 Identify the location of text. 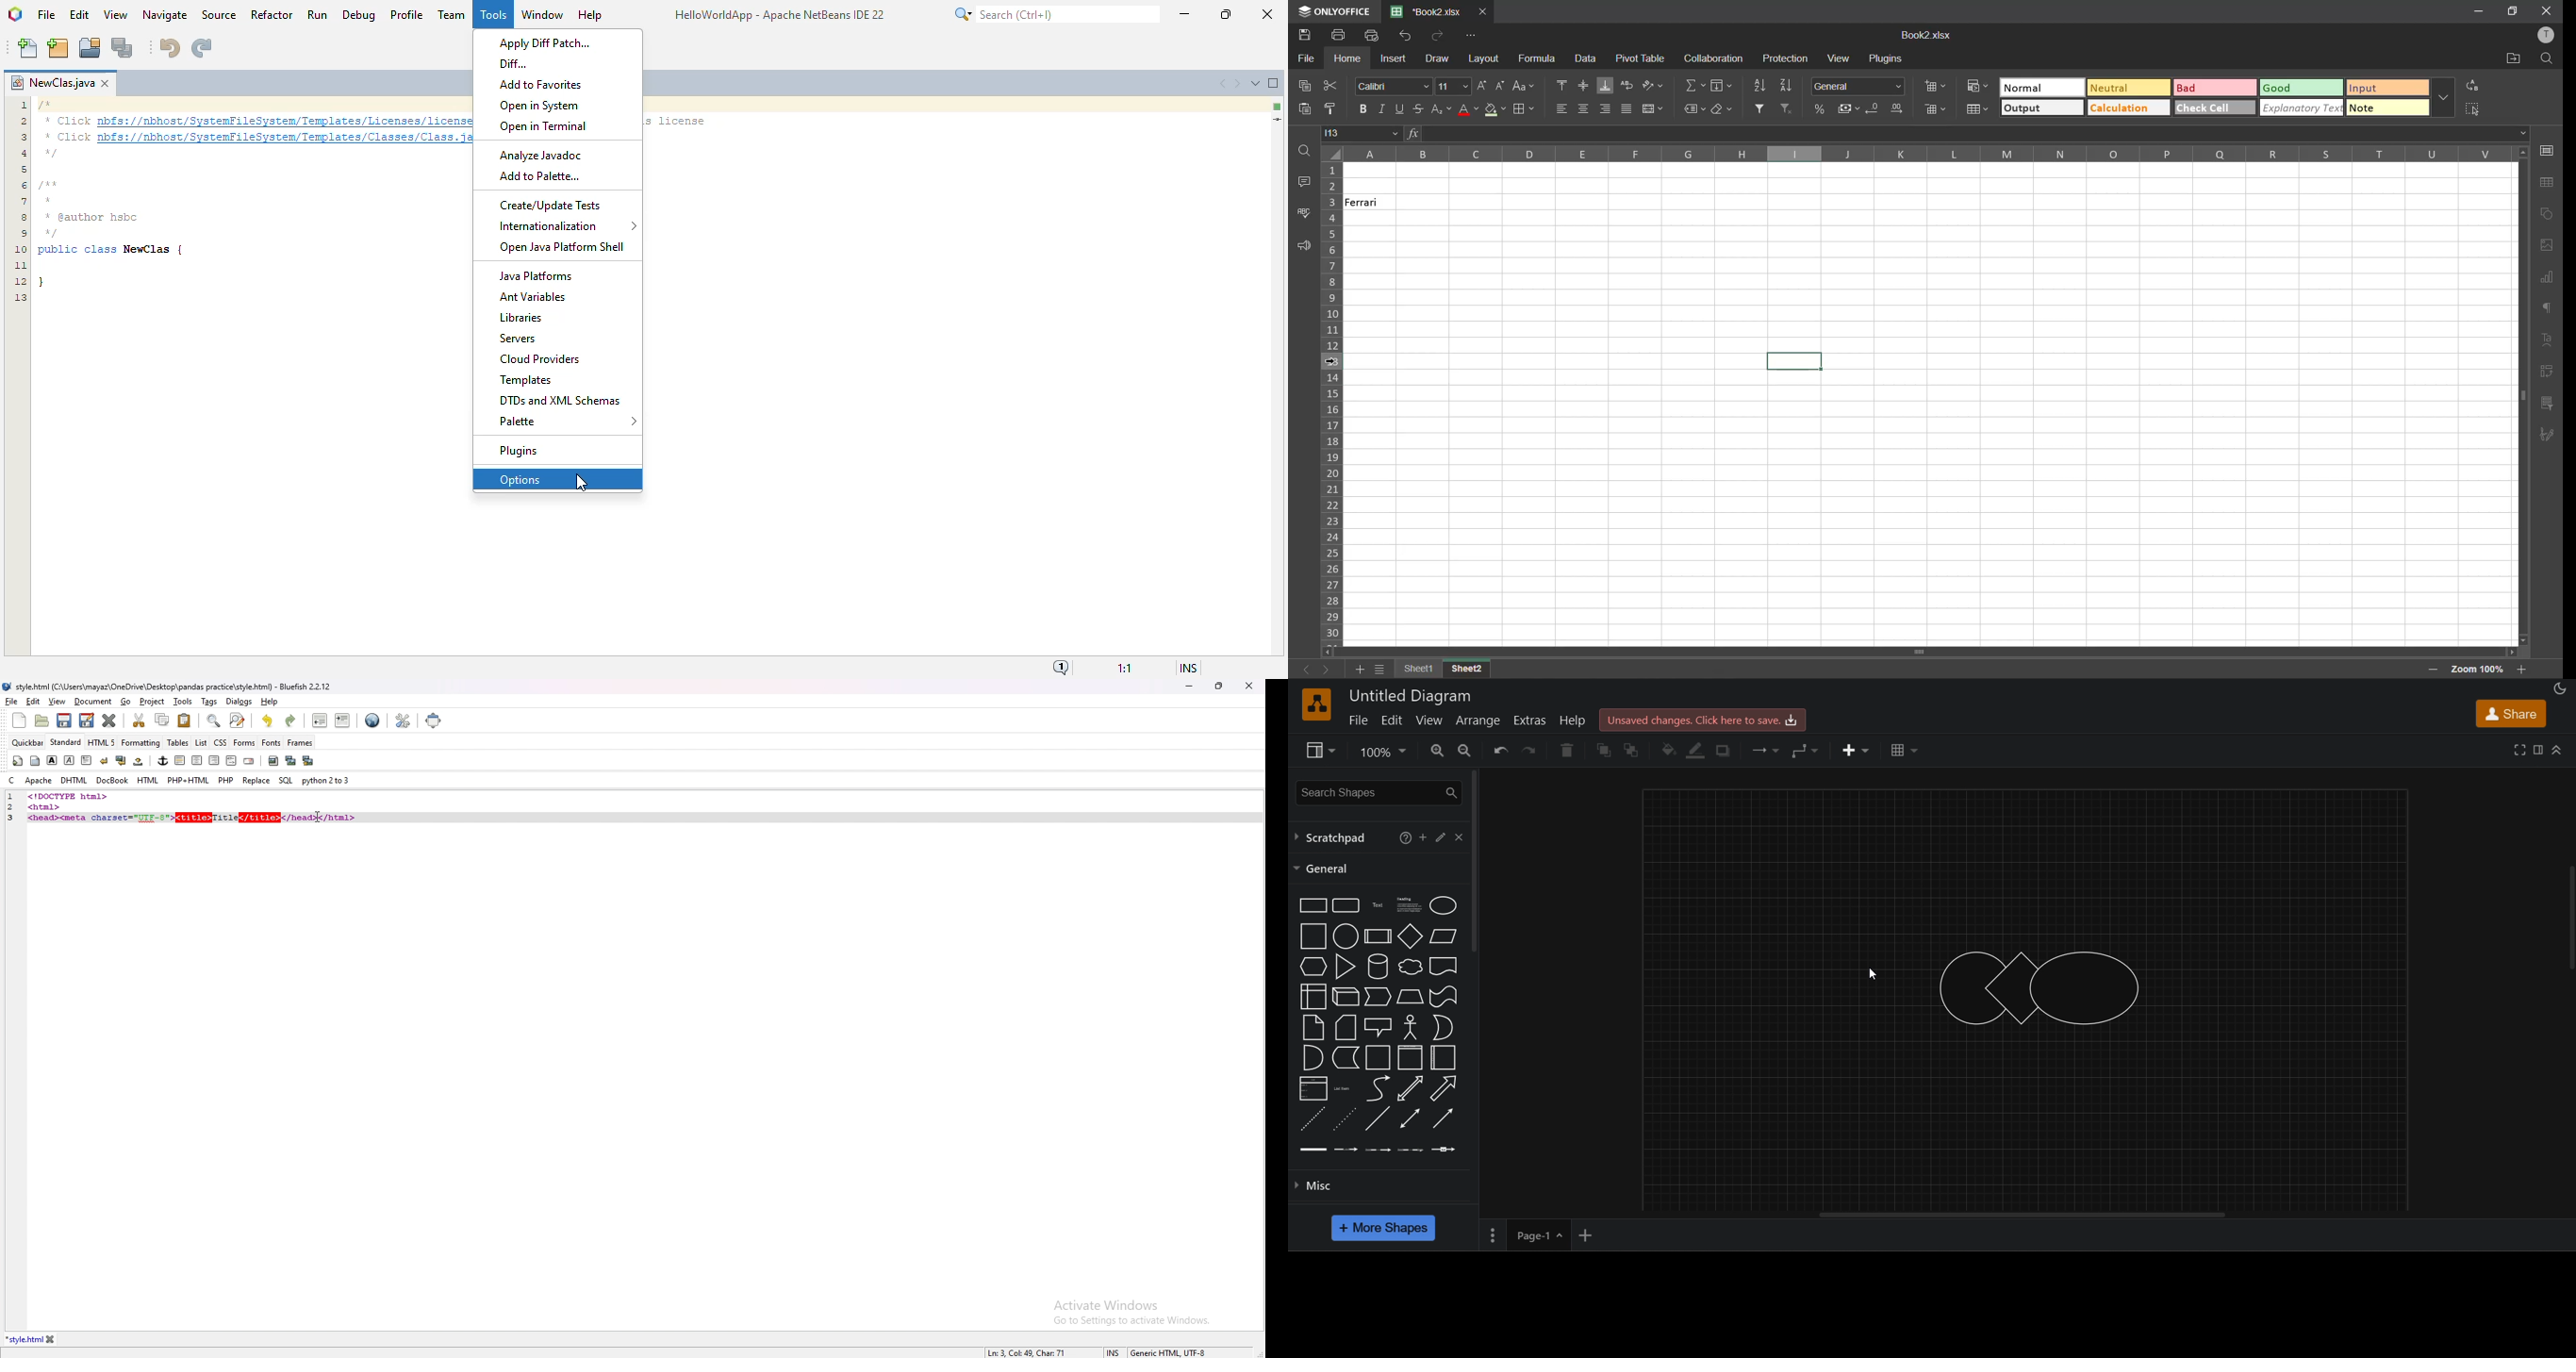
(1379, 904).